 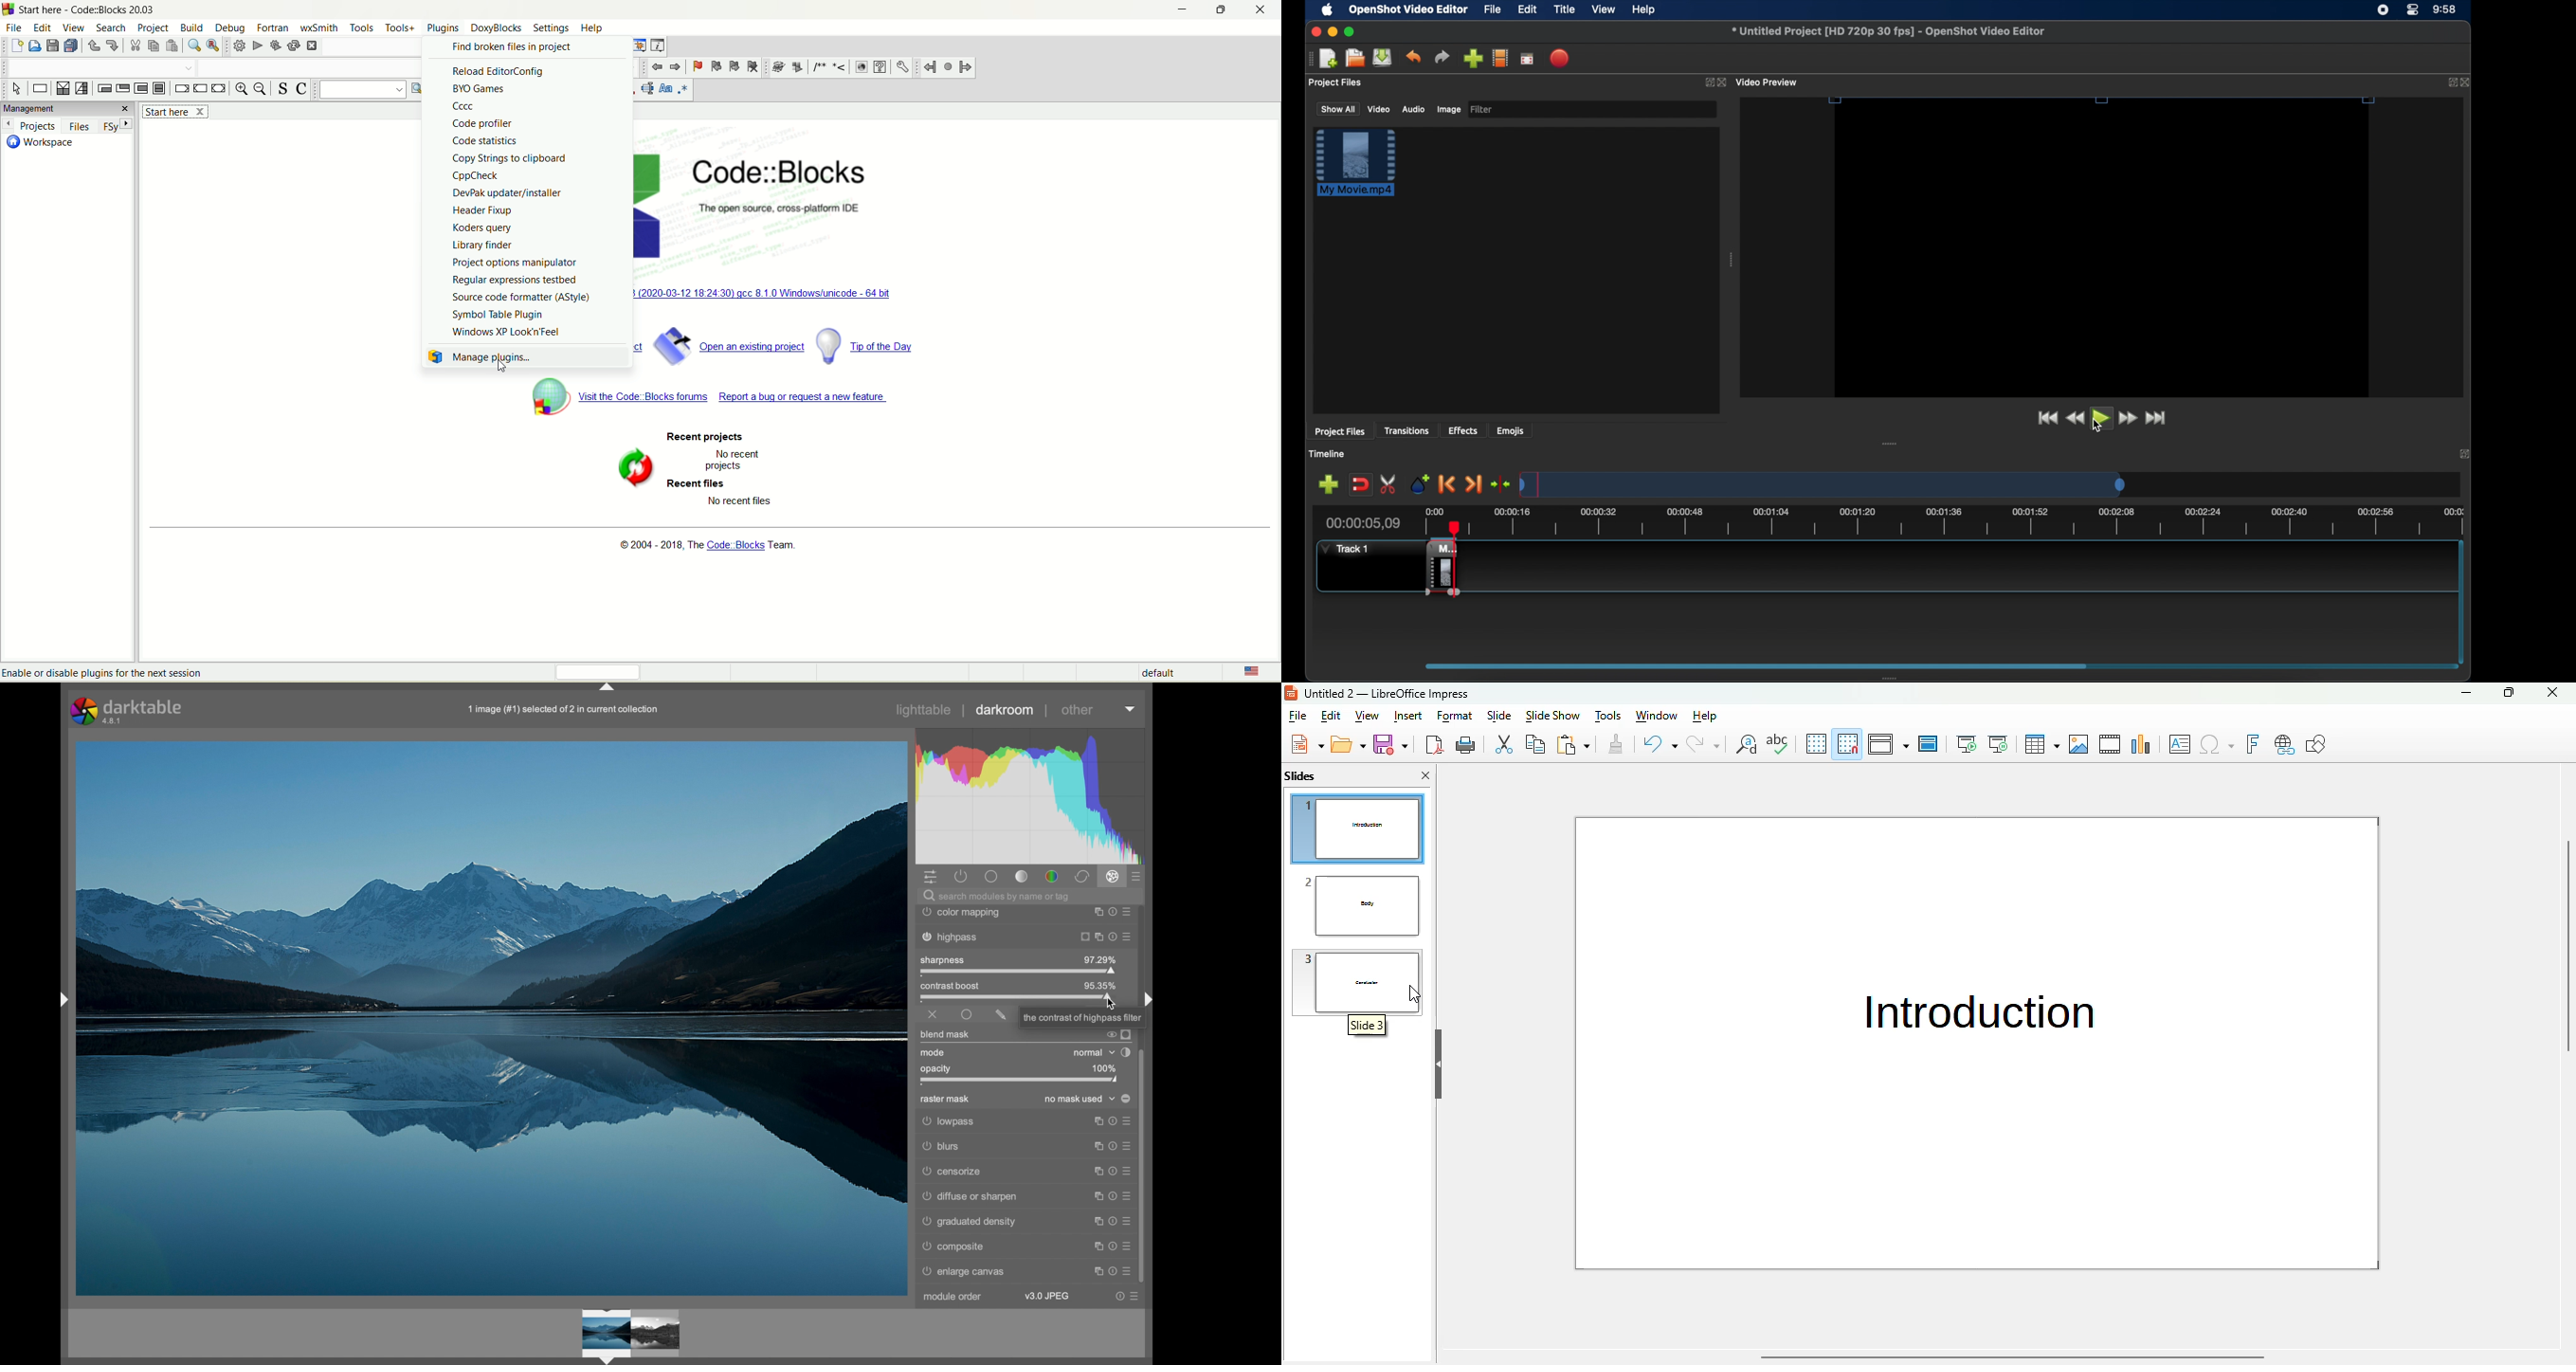 What do you see at coordinates (103, 89) in the screenshot?
I see `entry condition loop` at bounding box center [103, 89].